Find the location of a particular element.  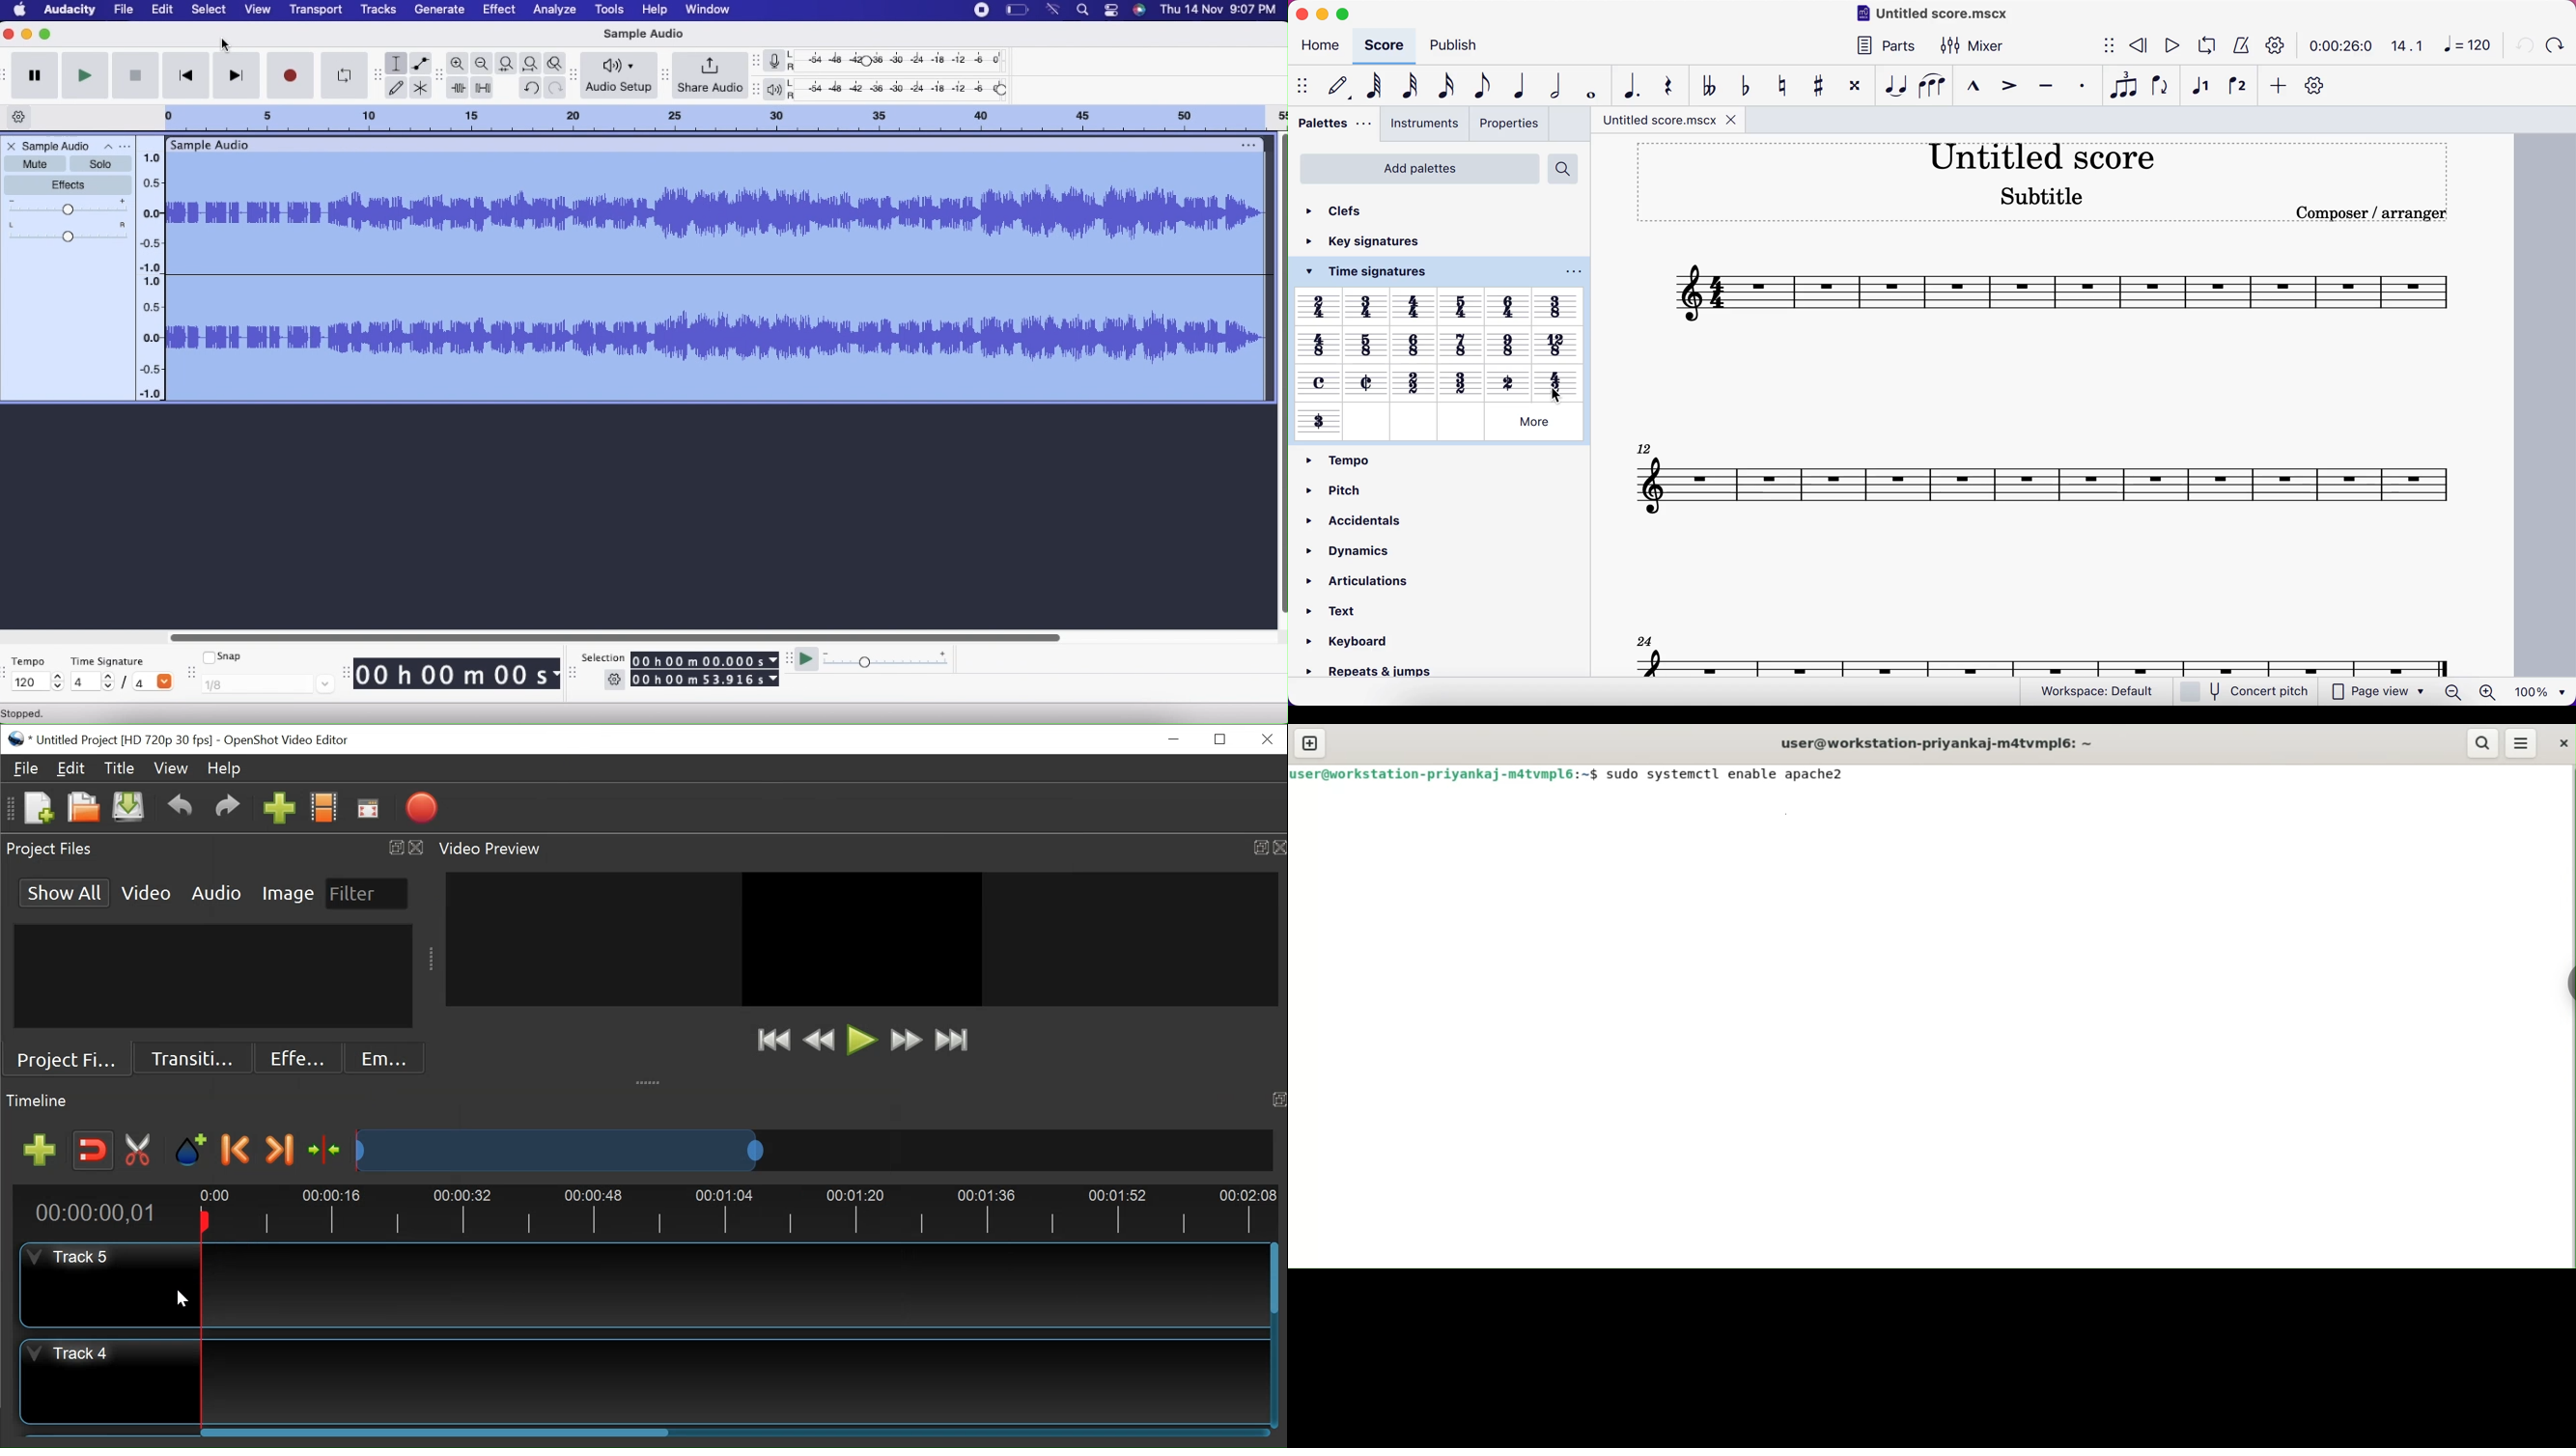

page view is located at coordinates (2343, 692).